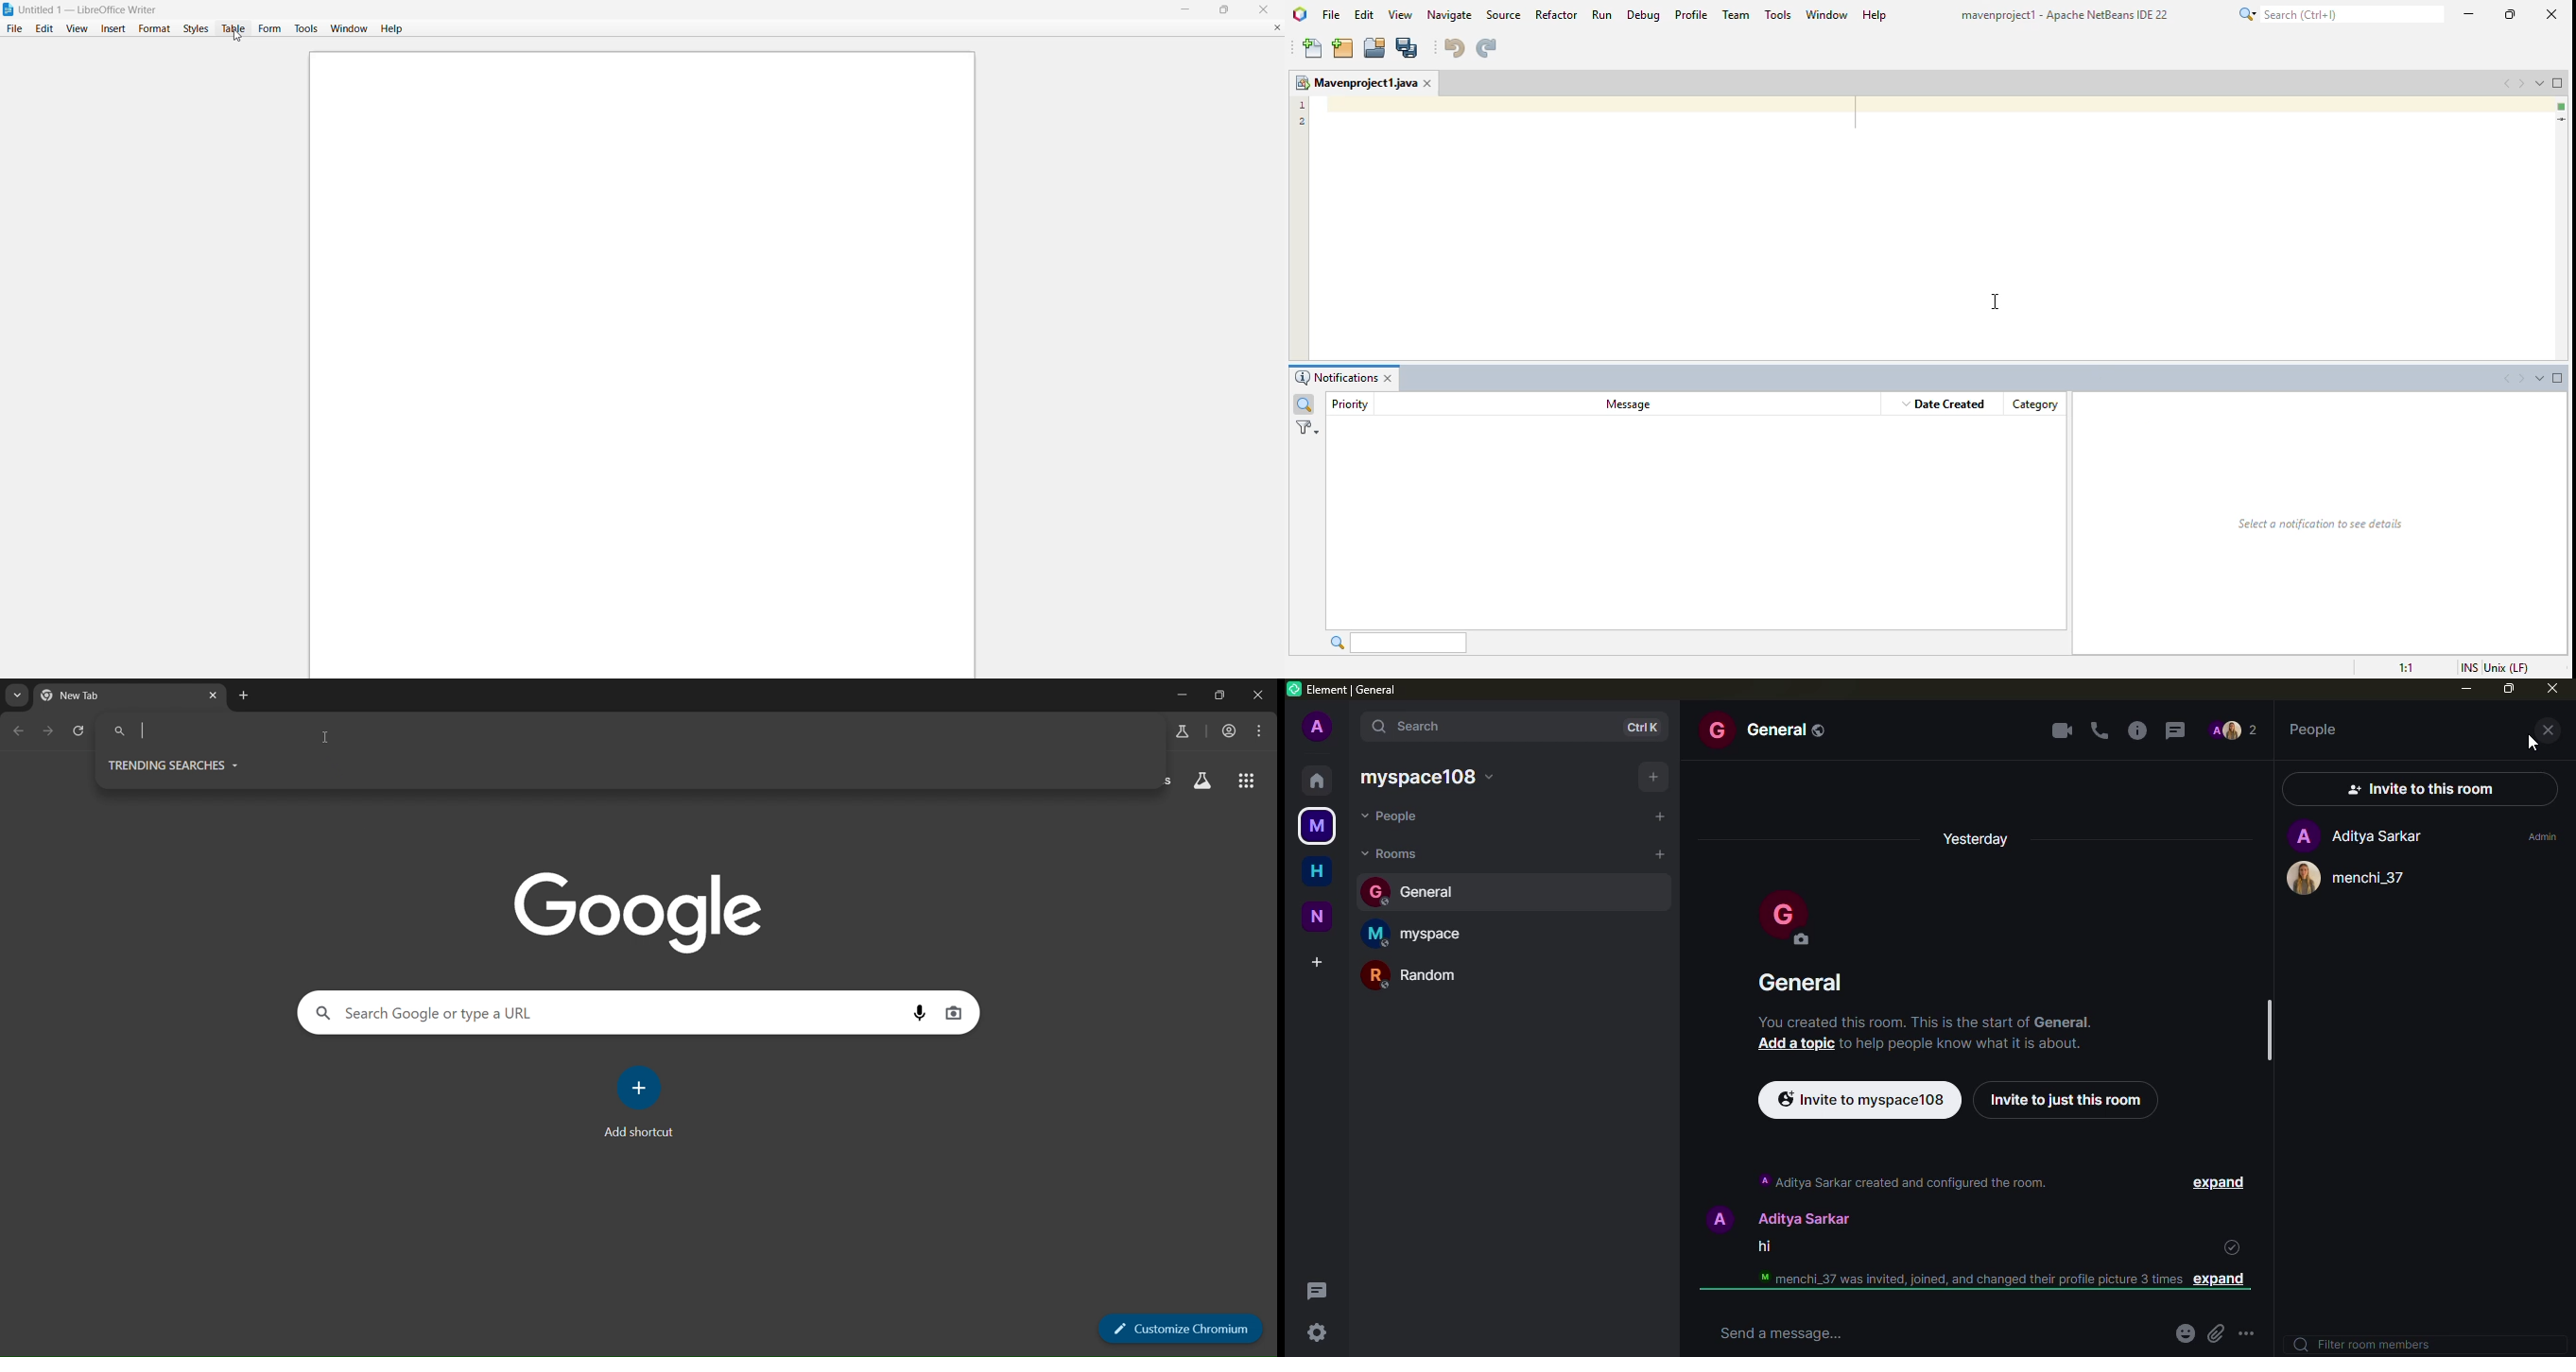 The height and width of the screenshot is (1372, 2576). I want to click on myspace108, so click(1432, 776).